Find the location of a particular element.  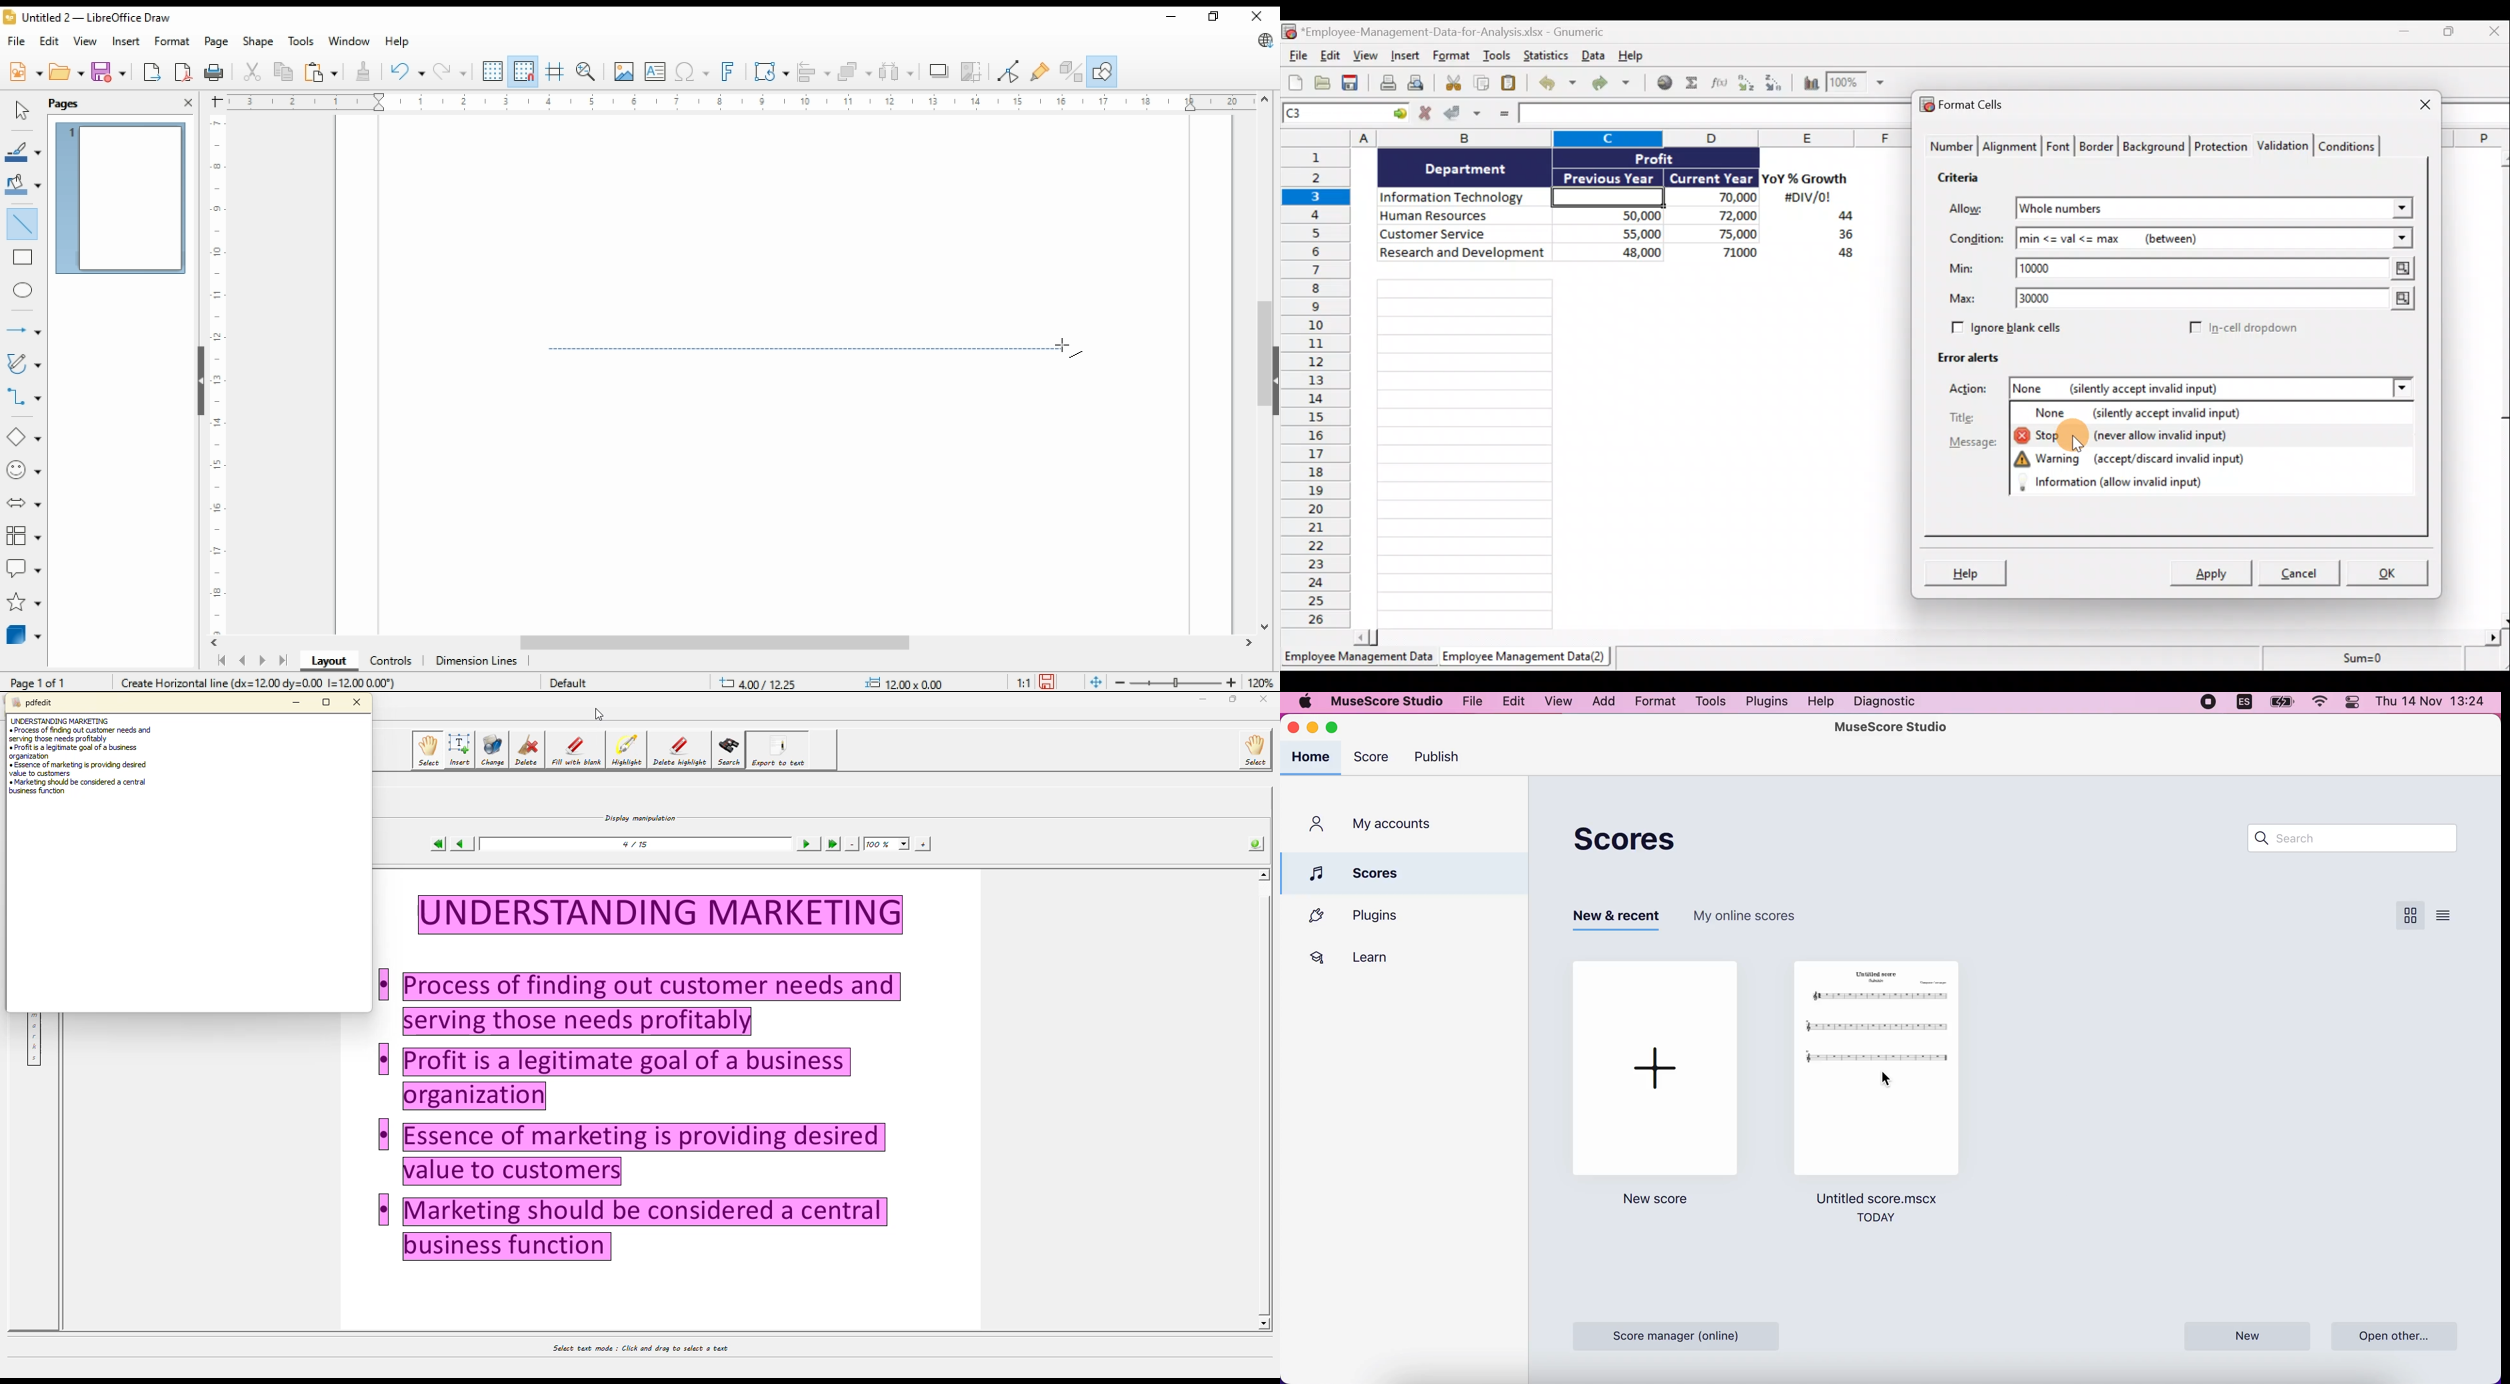

Format is located at coordinates (1452, 58).